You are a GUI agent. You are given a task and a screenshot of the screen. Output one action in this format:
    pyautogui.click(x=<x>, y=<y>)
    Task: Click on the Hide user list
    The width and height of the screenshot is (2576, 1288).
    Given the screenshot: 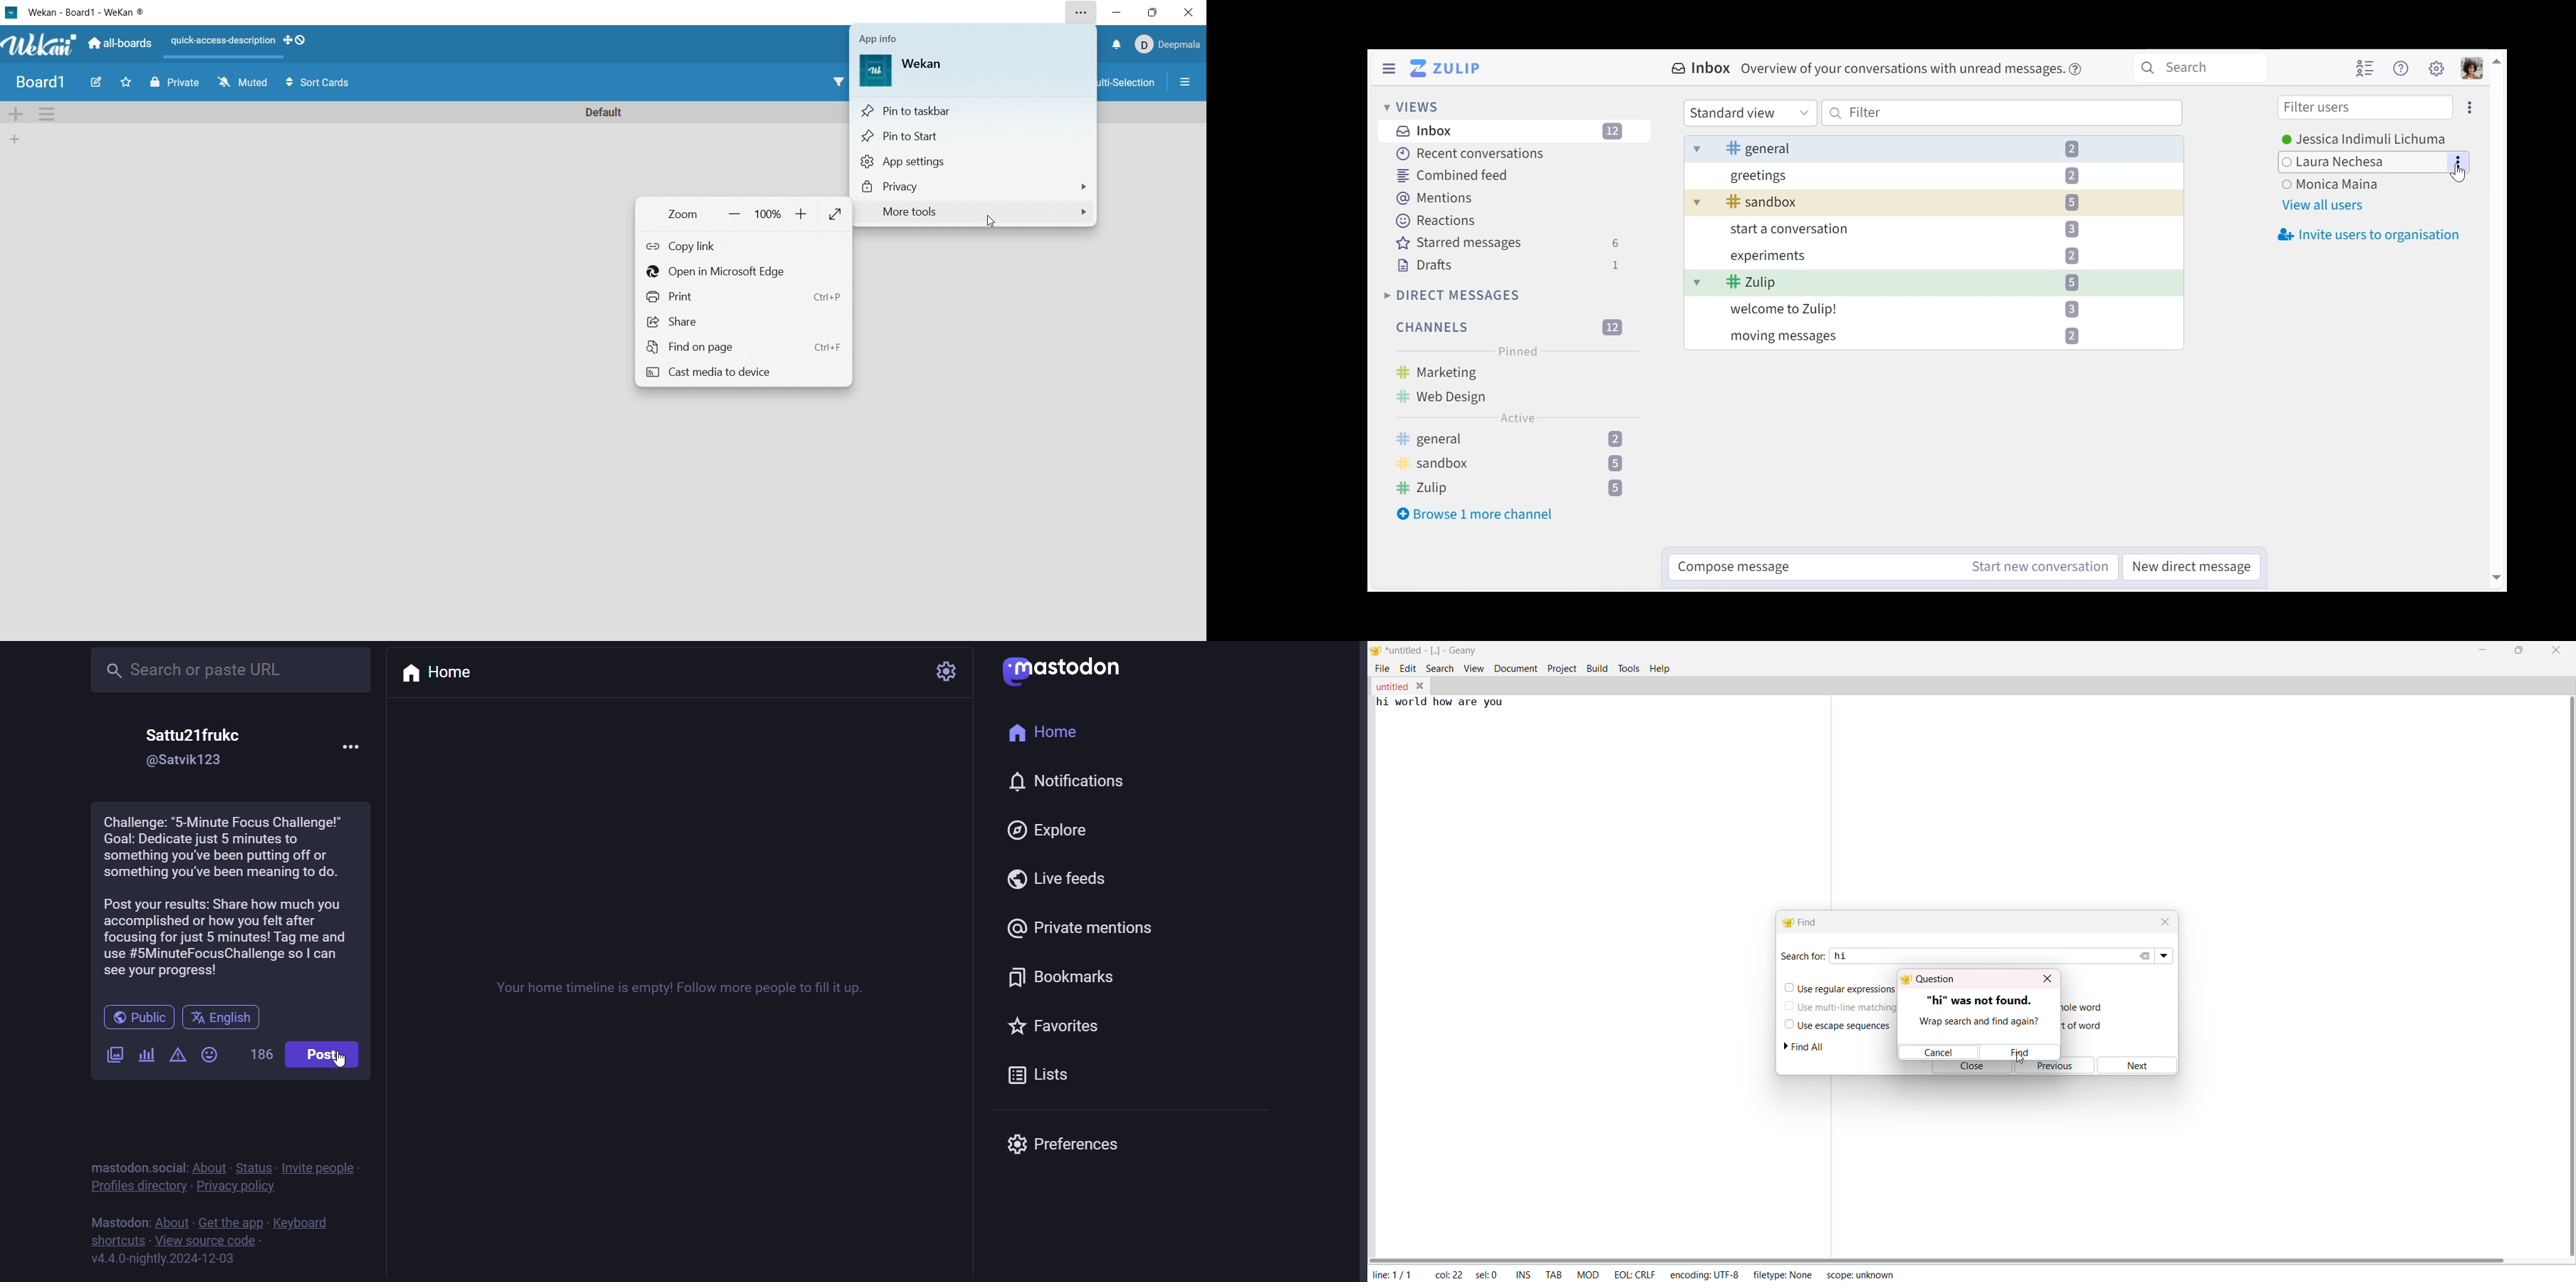 What is the action you would take?
    pyautogui.click(x=2363, y=68)
    